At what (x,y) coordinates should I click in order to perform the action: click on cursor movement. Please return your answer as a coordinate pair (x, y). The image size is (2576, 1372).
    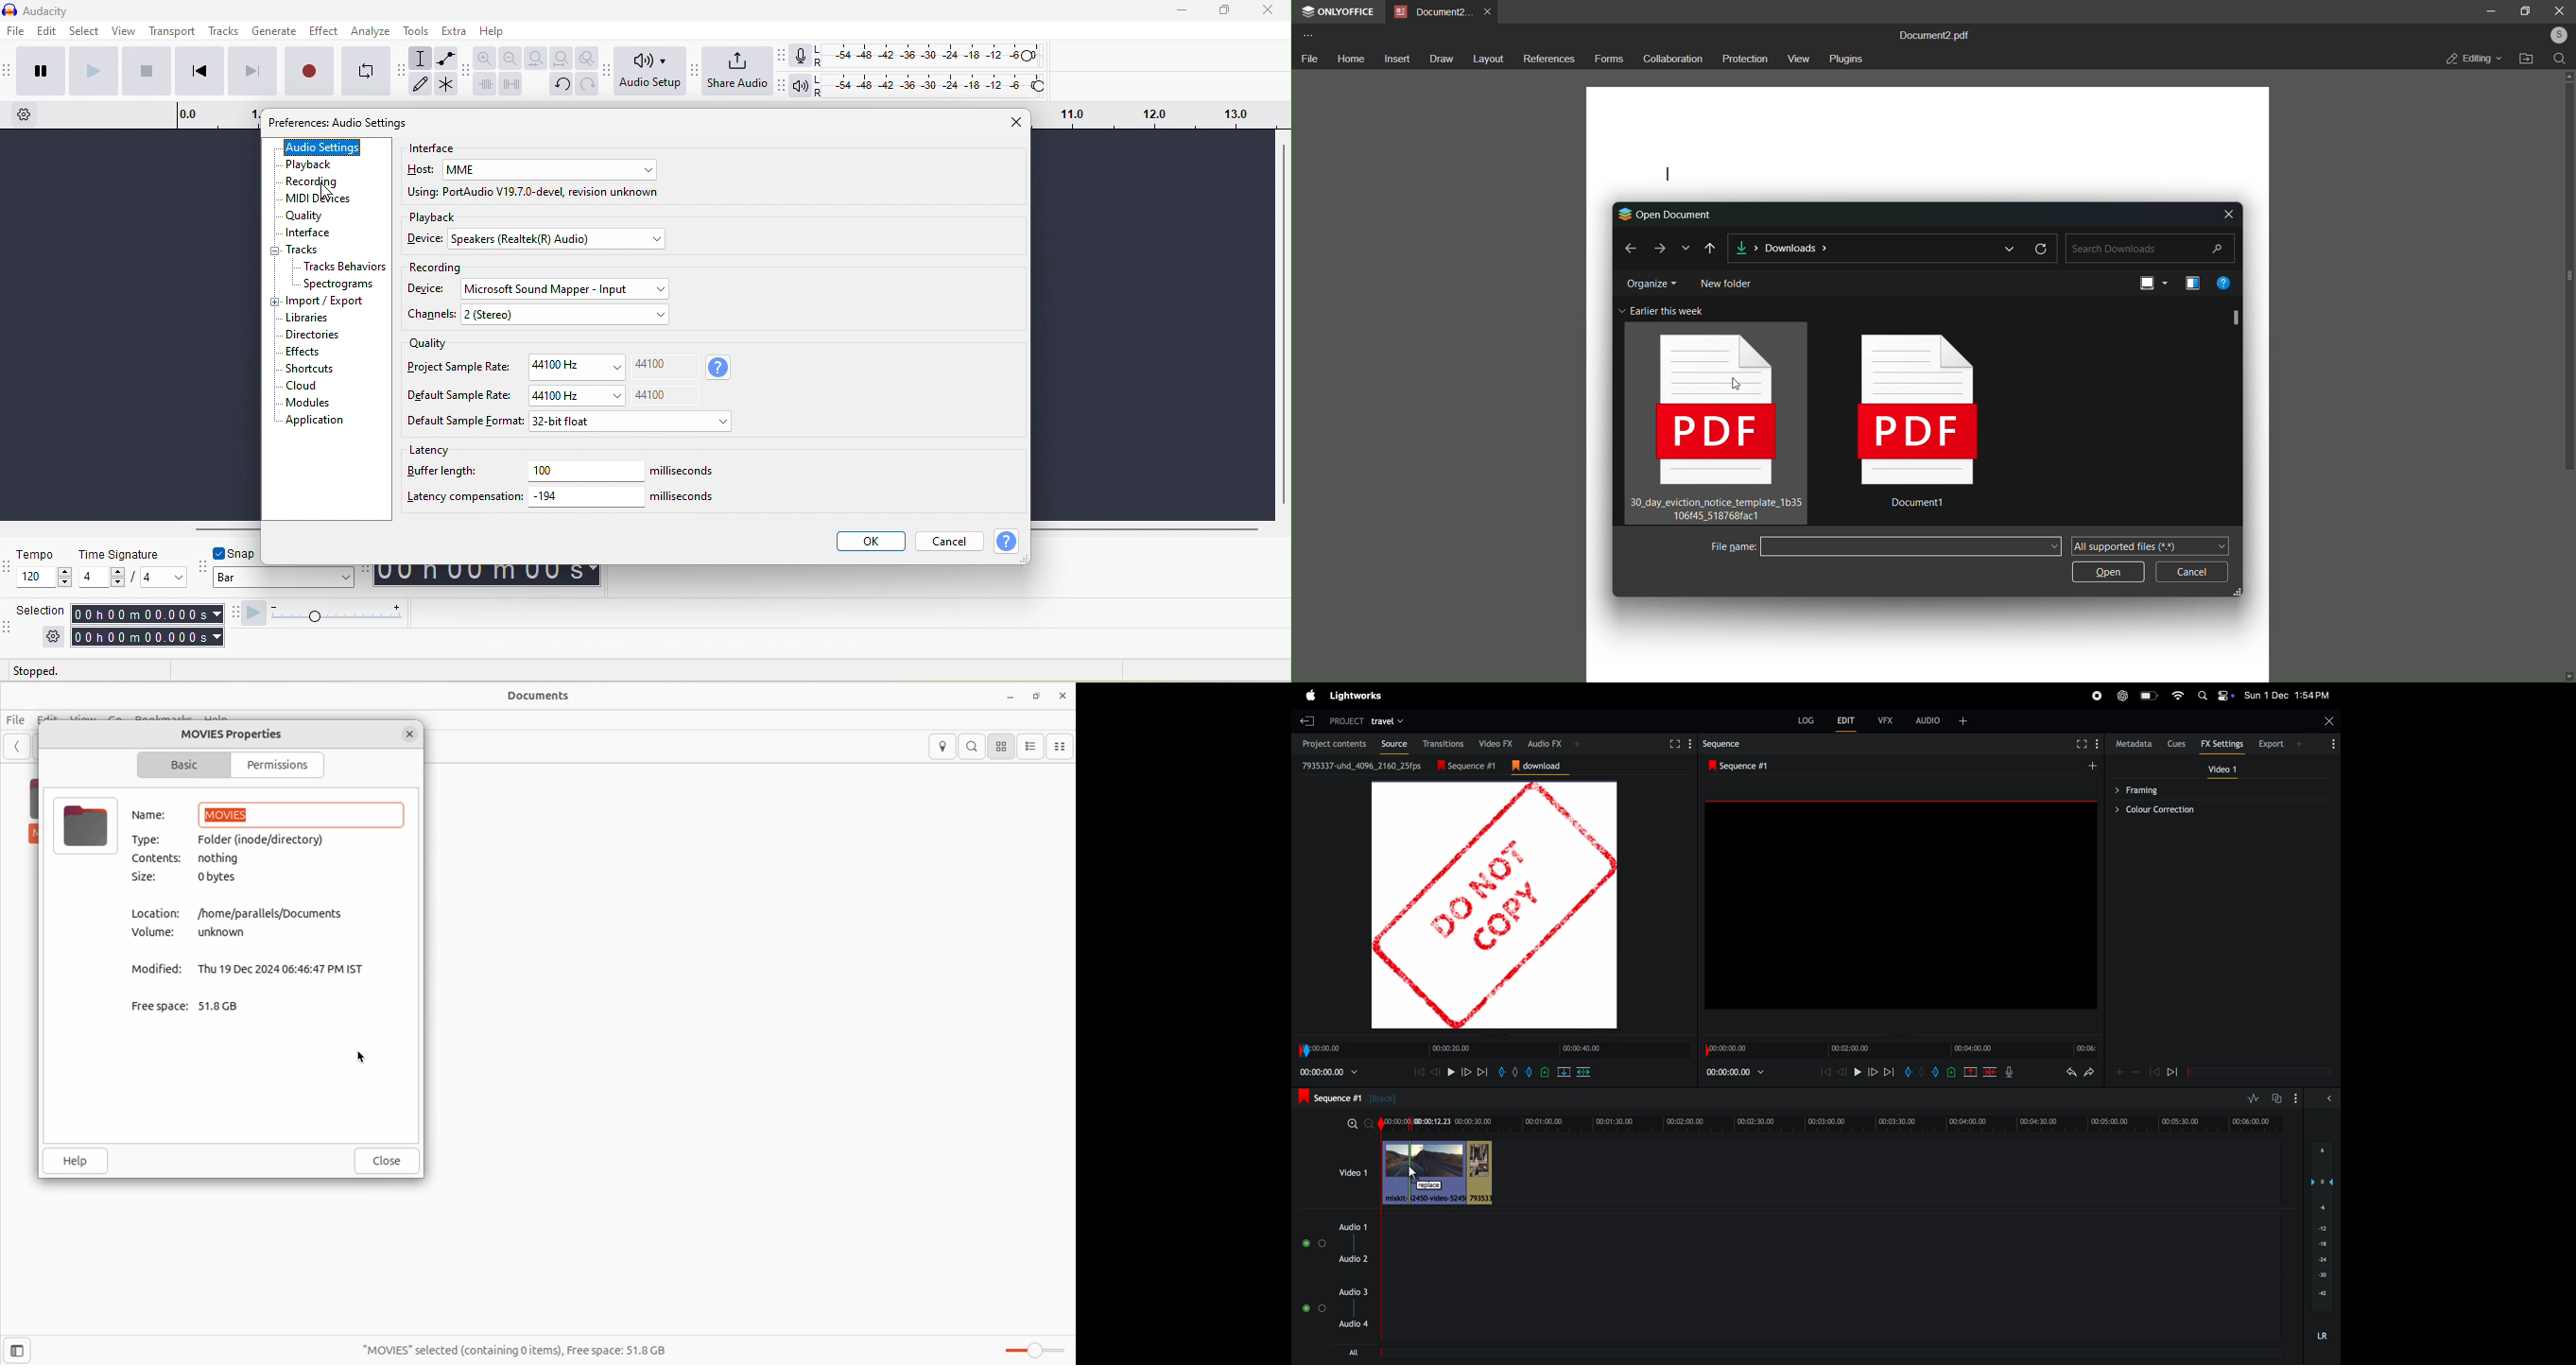
    Looking at the image, I should click on (326, 190).